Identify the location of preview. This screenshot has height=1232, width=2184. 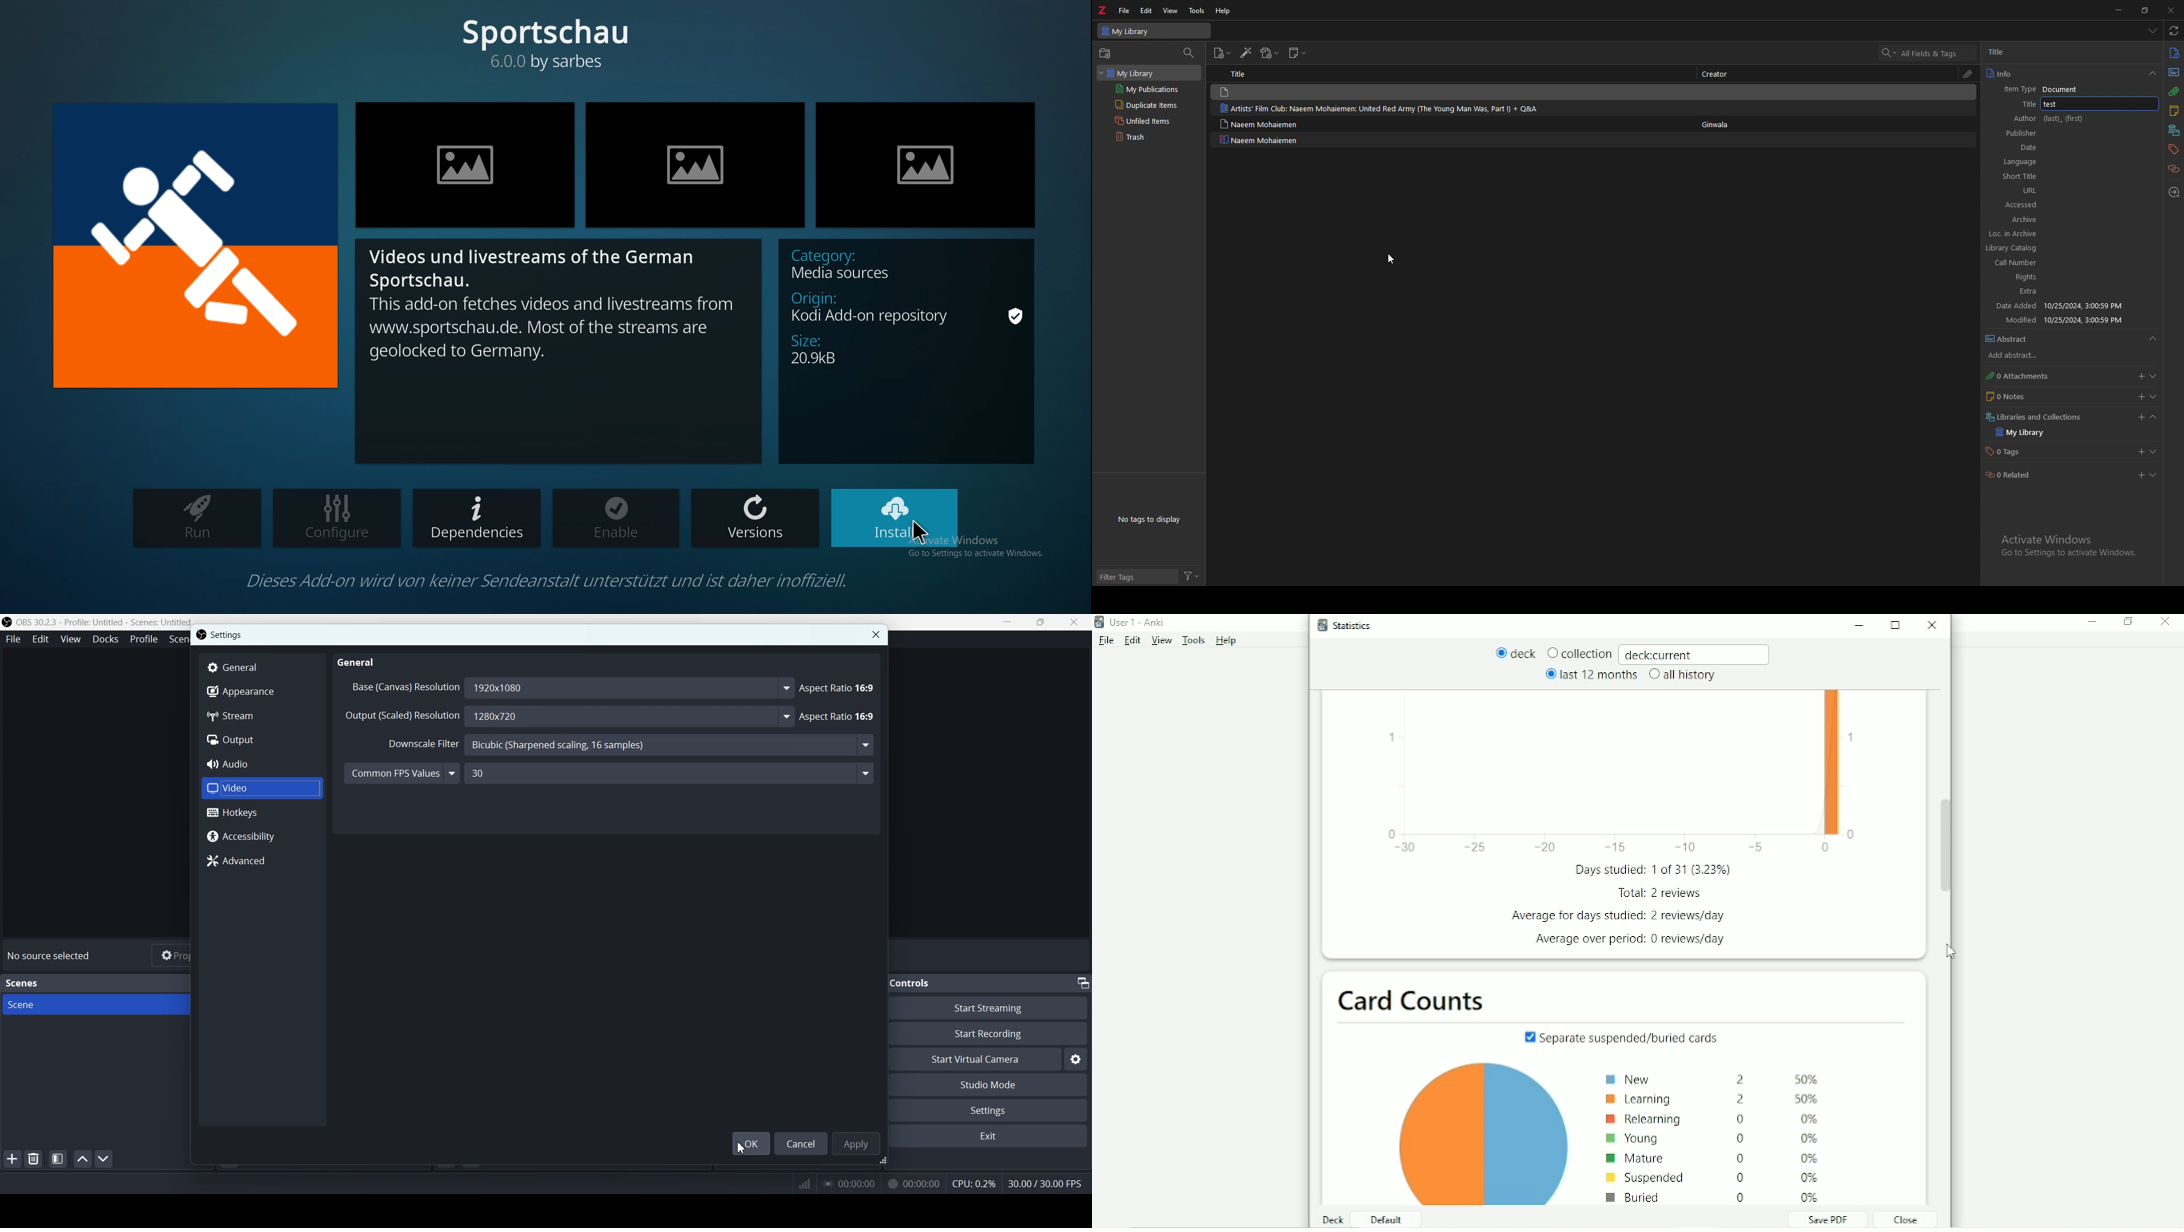
(467, 164).